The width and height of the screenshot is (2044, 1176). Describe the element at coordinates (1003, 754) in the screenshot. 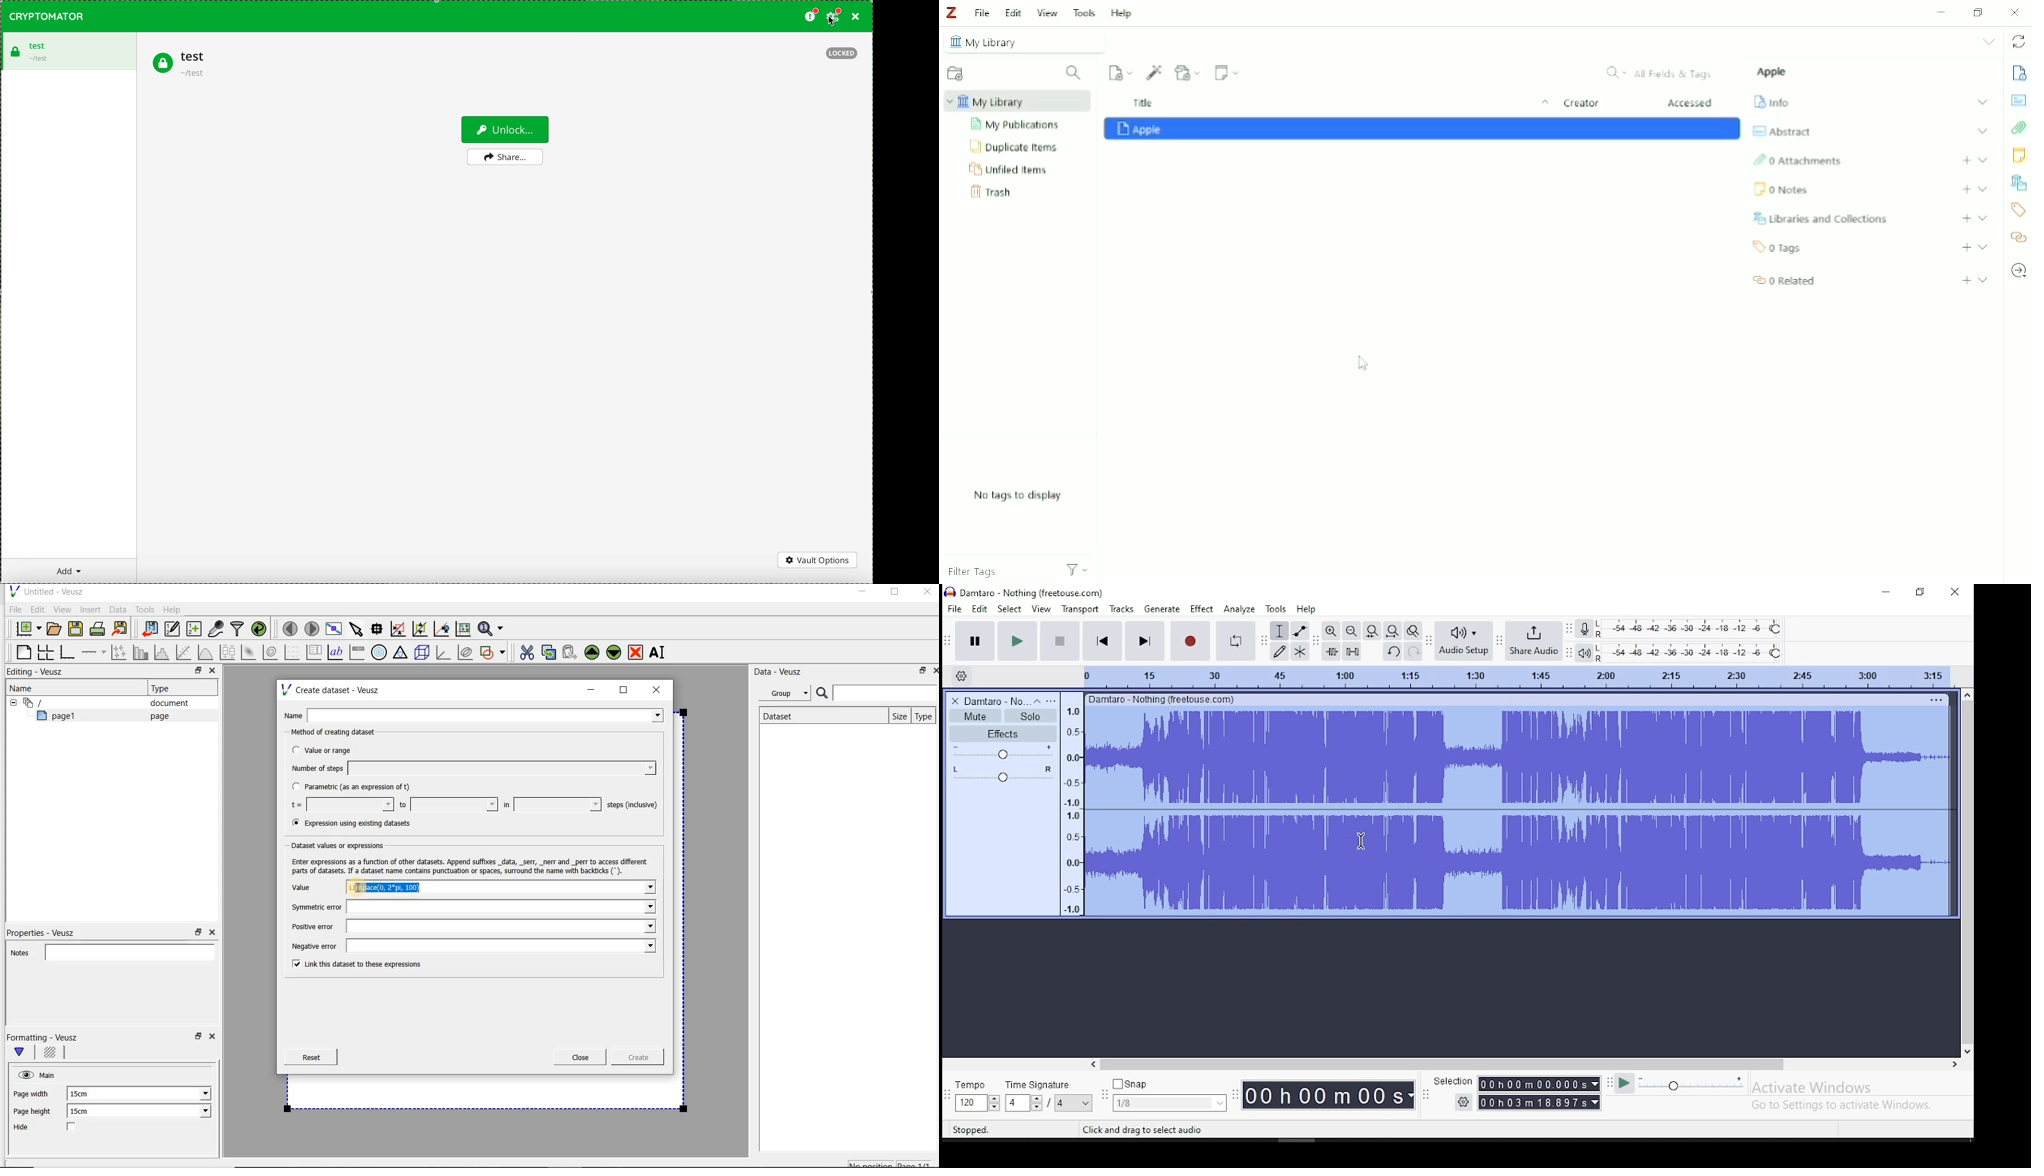

I see `volume` at that location.